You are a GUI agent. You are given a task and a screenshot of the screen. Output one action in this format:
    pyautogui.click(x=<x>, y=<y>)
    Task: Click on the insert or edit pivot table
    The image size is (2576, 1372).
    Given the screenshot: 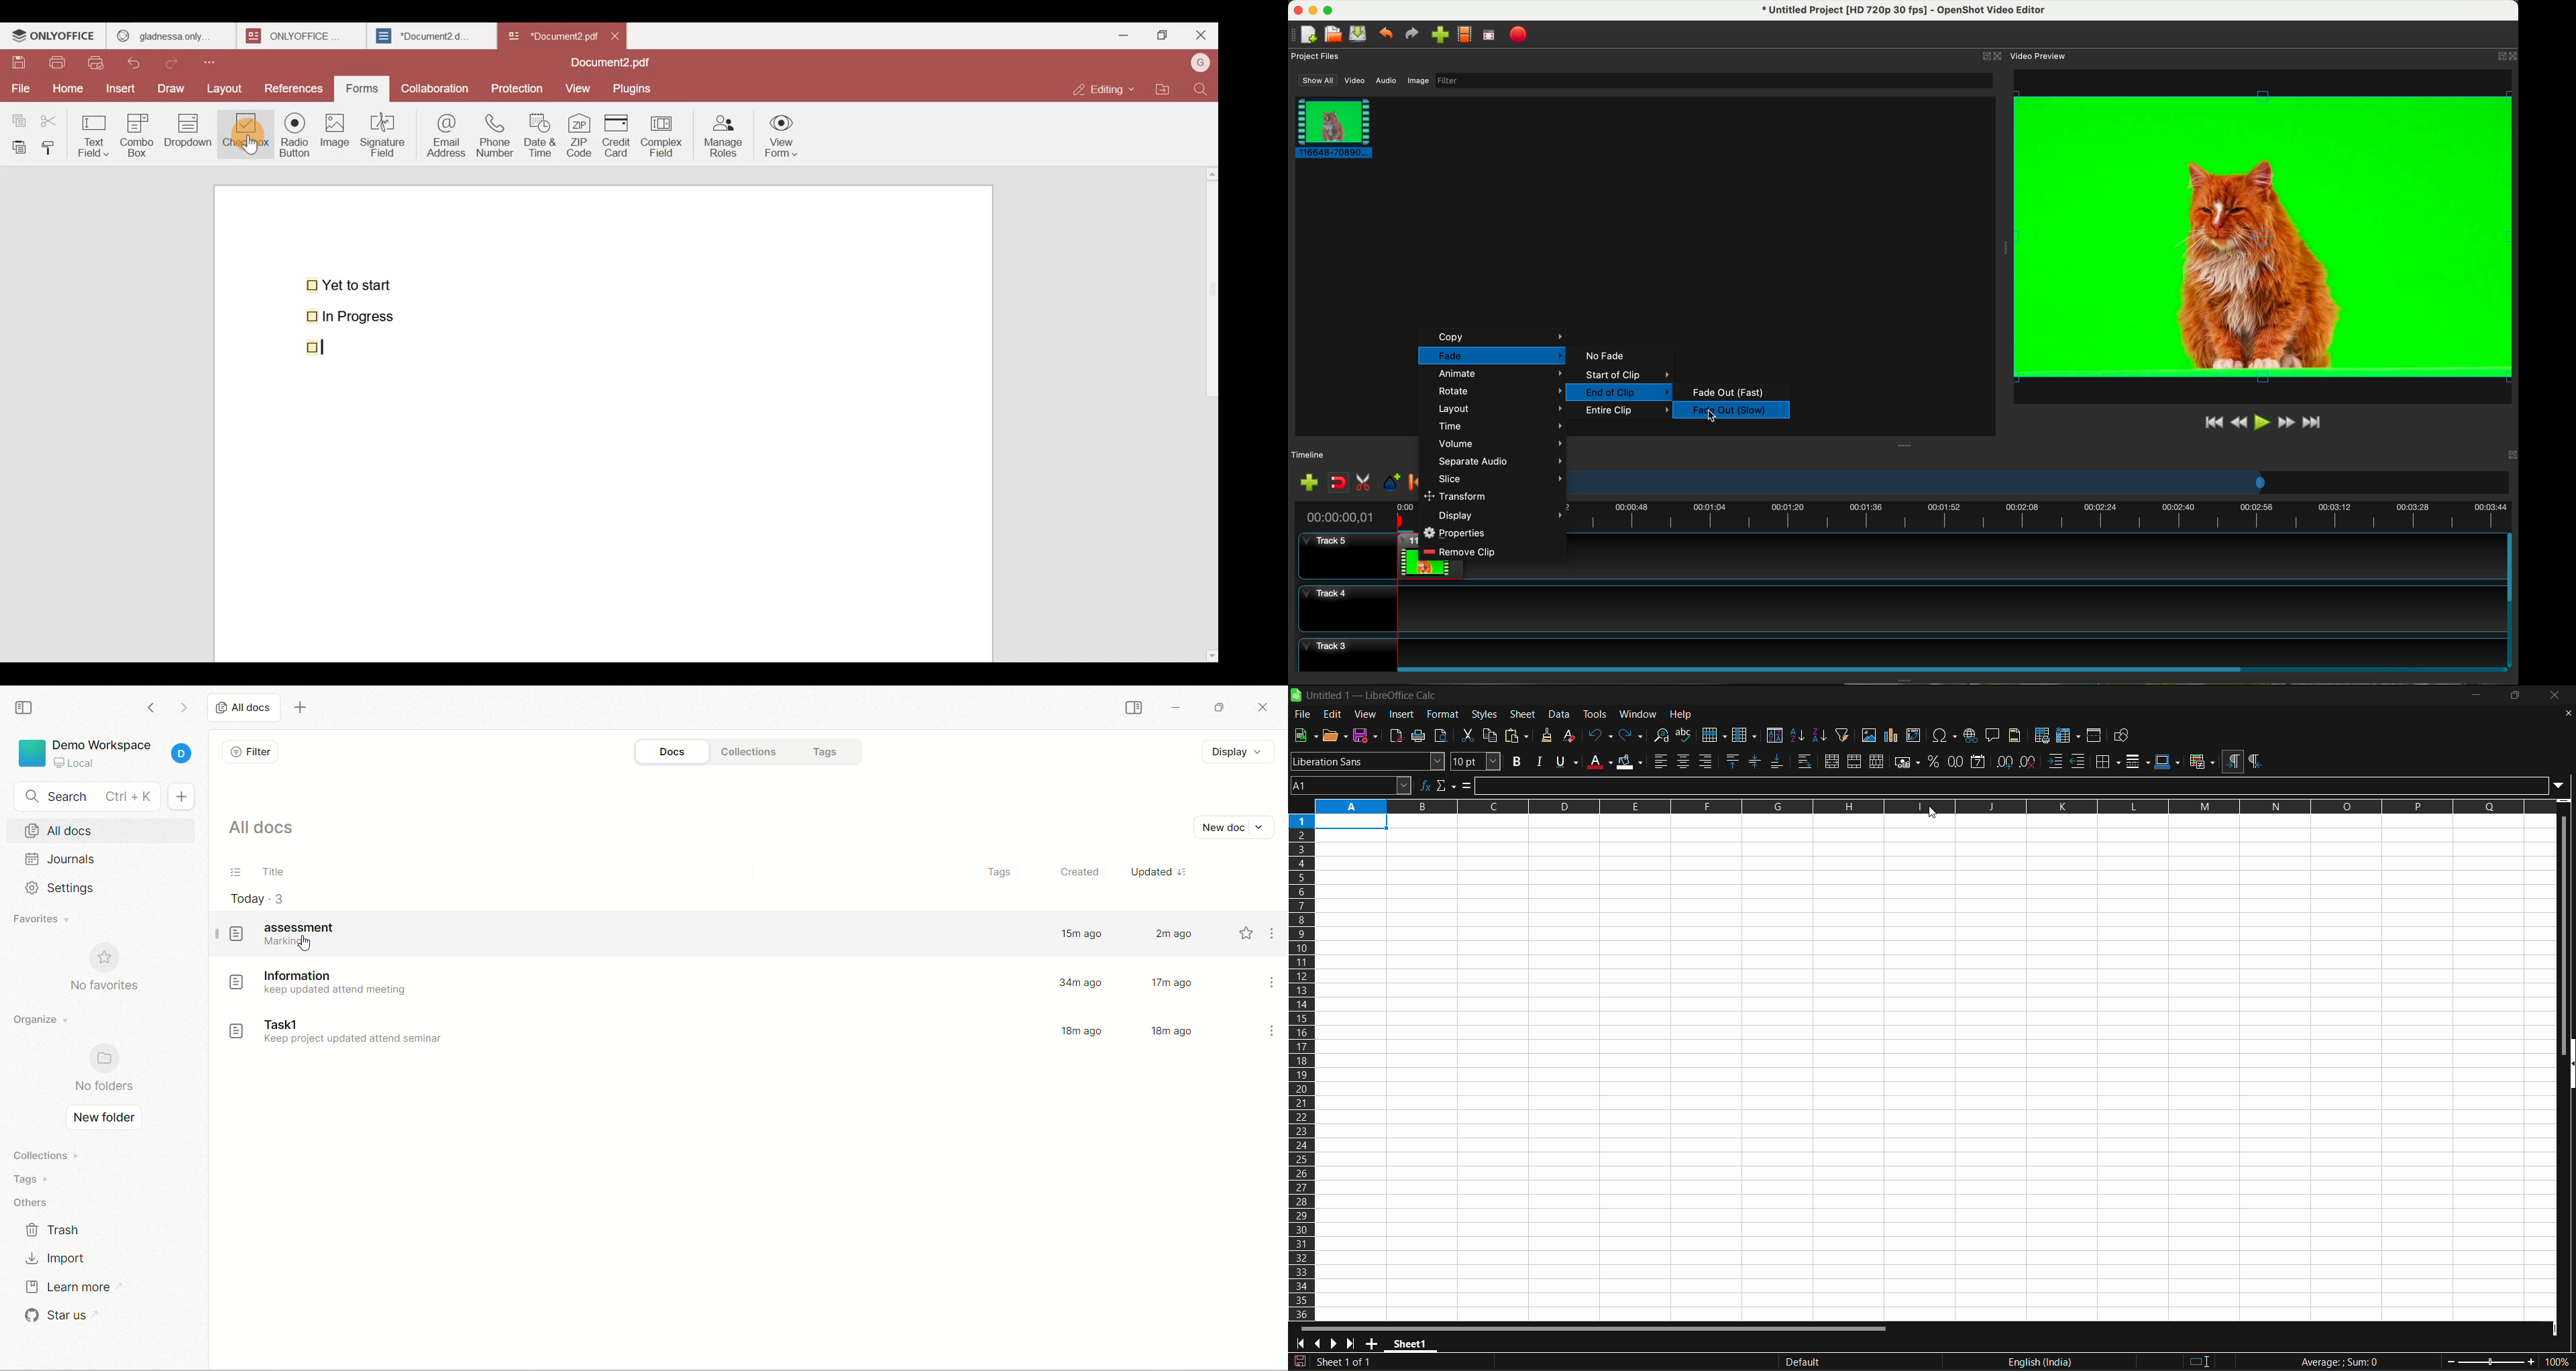 What is the action you would take?
    pyautogui.click(x=1914, y=735)
    